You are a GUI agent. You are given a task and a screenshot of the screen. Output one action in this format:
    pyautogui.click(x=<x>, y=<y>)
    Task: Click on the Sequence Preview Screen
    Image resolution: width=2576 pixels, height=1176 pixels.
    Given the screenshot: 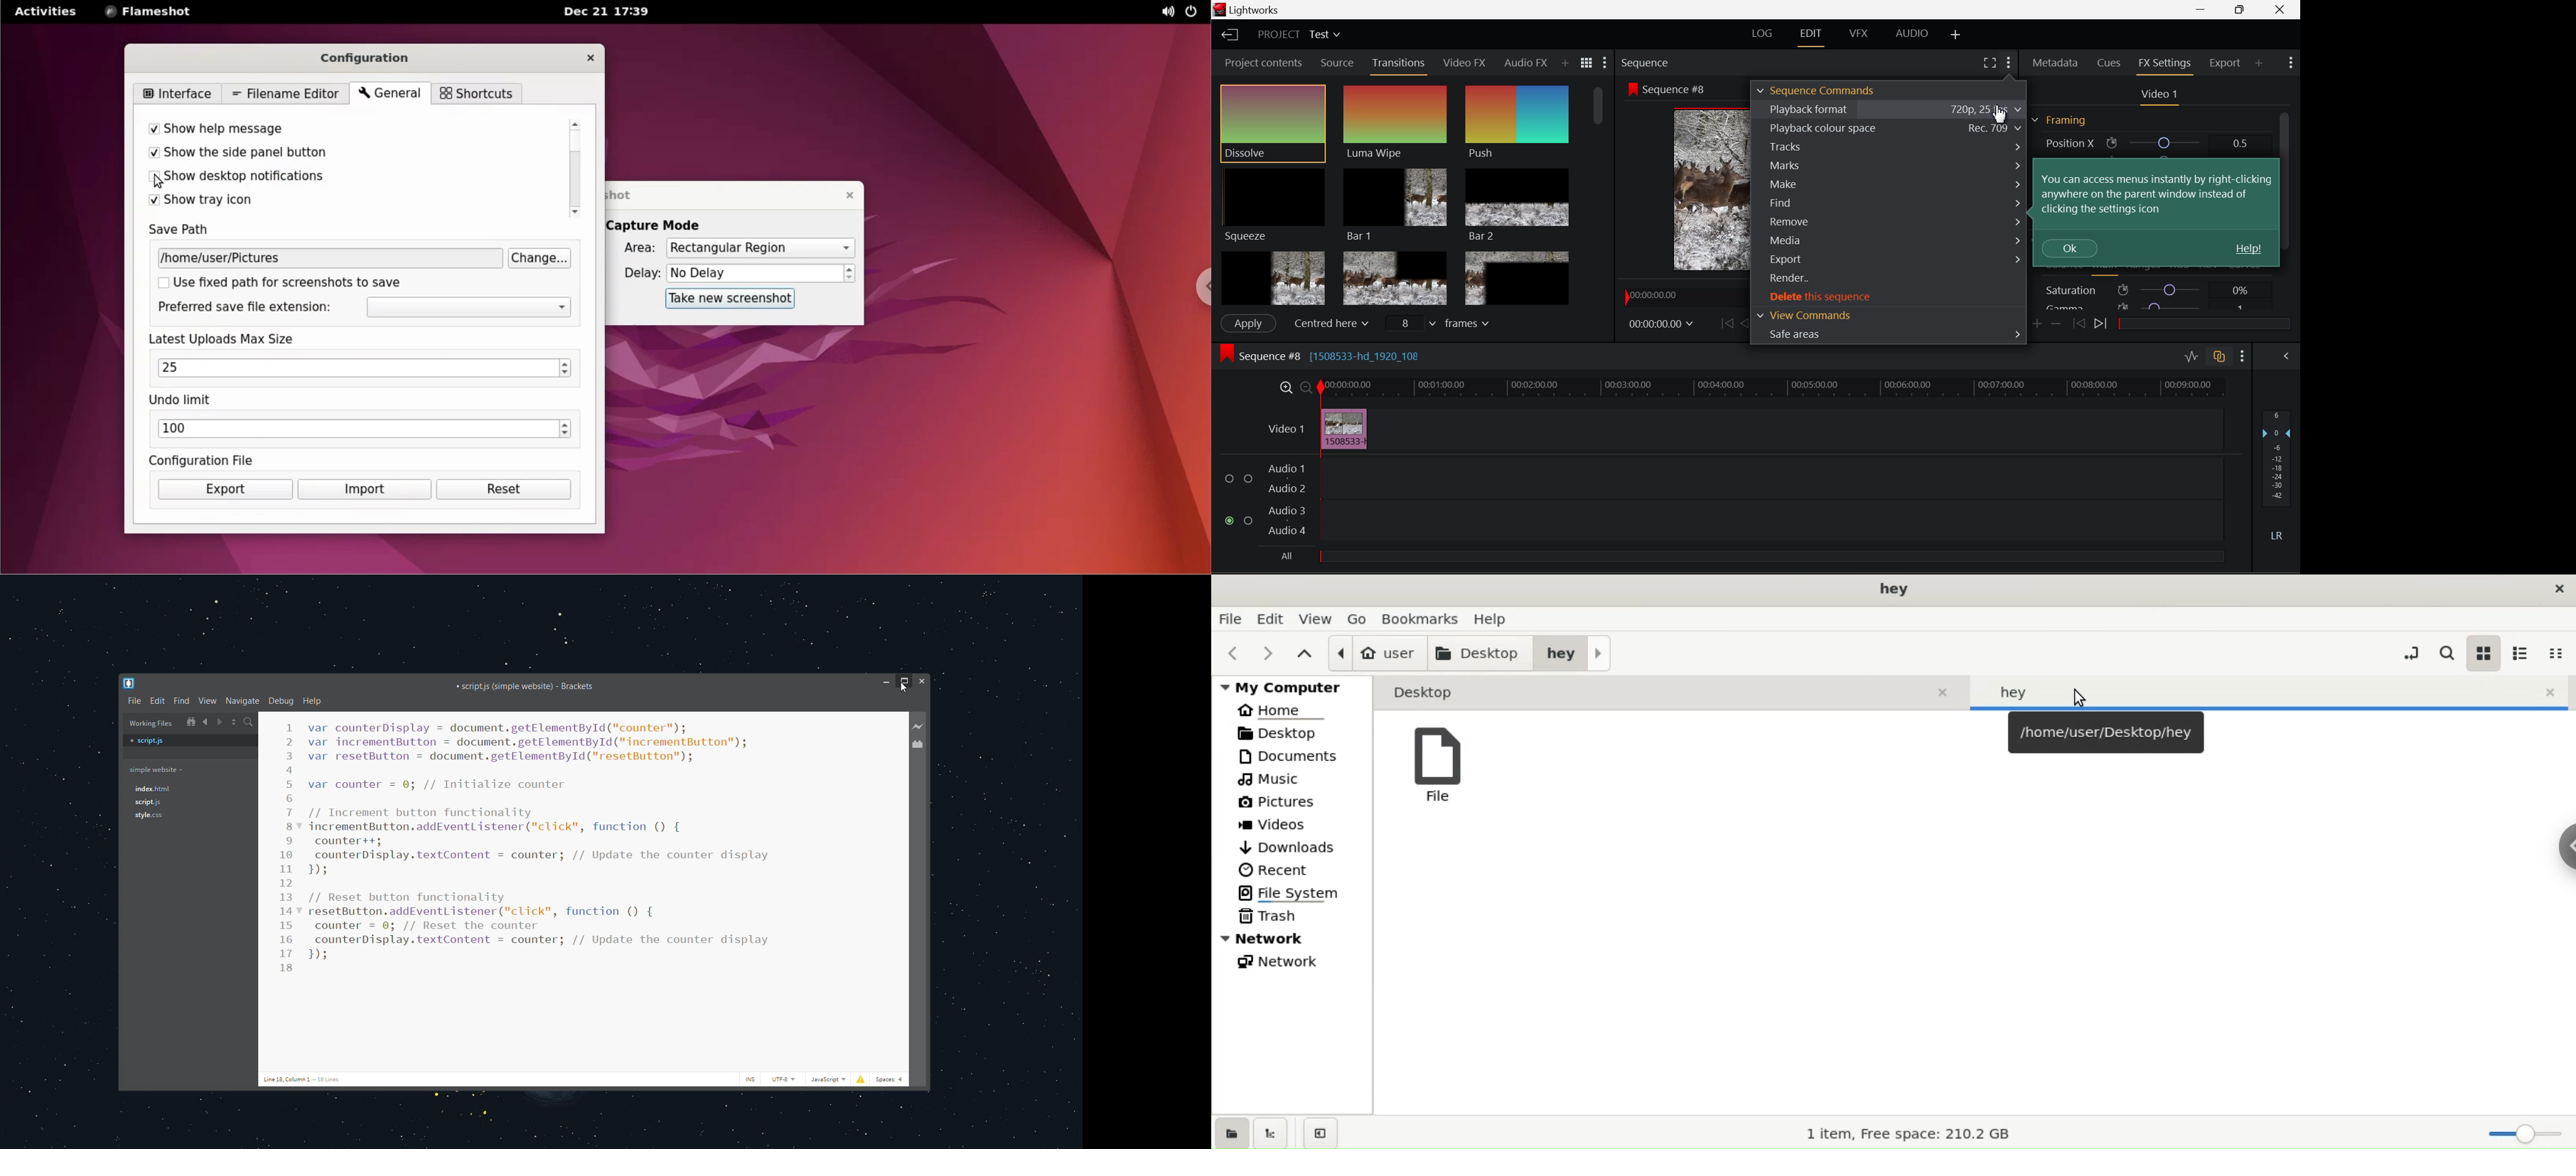 What is the action you would take?
    pyautogui.click(x=1685, y=190)
    